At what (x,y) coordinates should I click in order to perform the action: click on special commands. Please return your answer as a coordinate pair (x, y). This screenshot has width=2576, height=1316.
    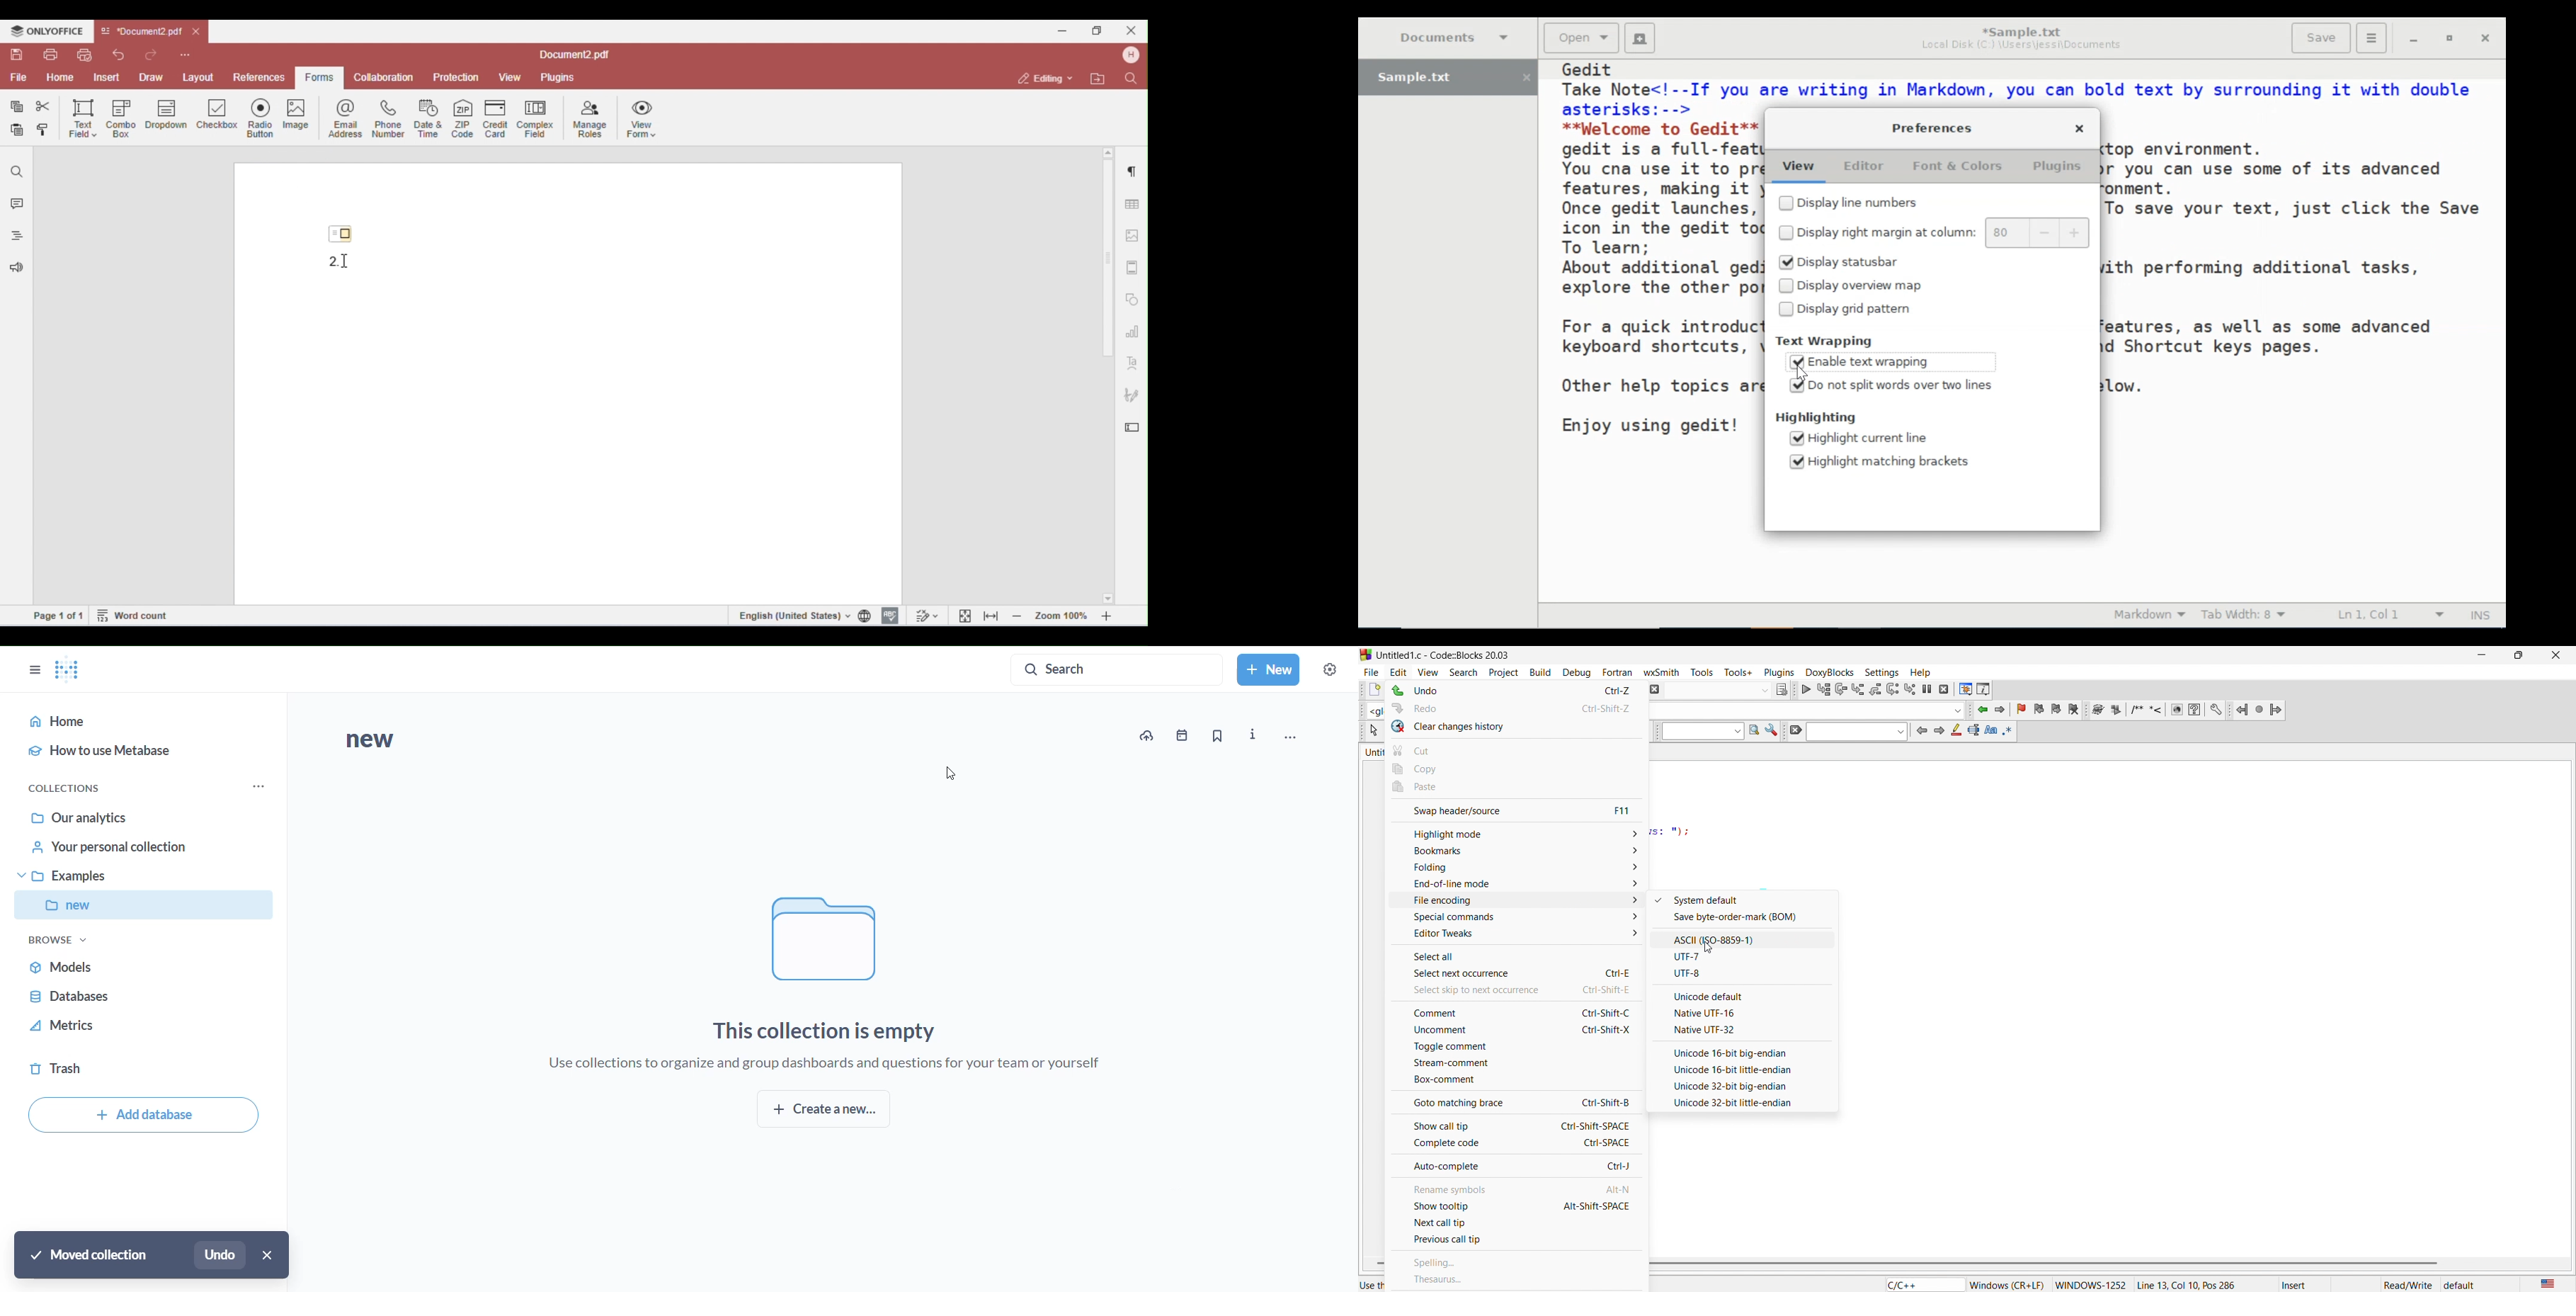
    Looking at the image, I should click on (1517, 918).